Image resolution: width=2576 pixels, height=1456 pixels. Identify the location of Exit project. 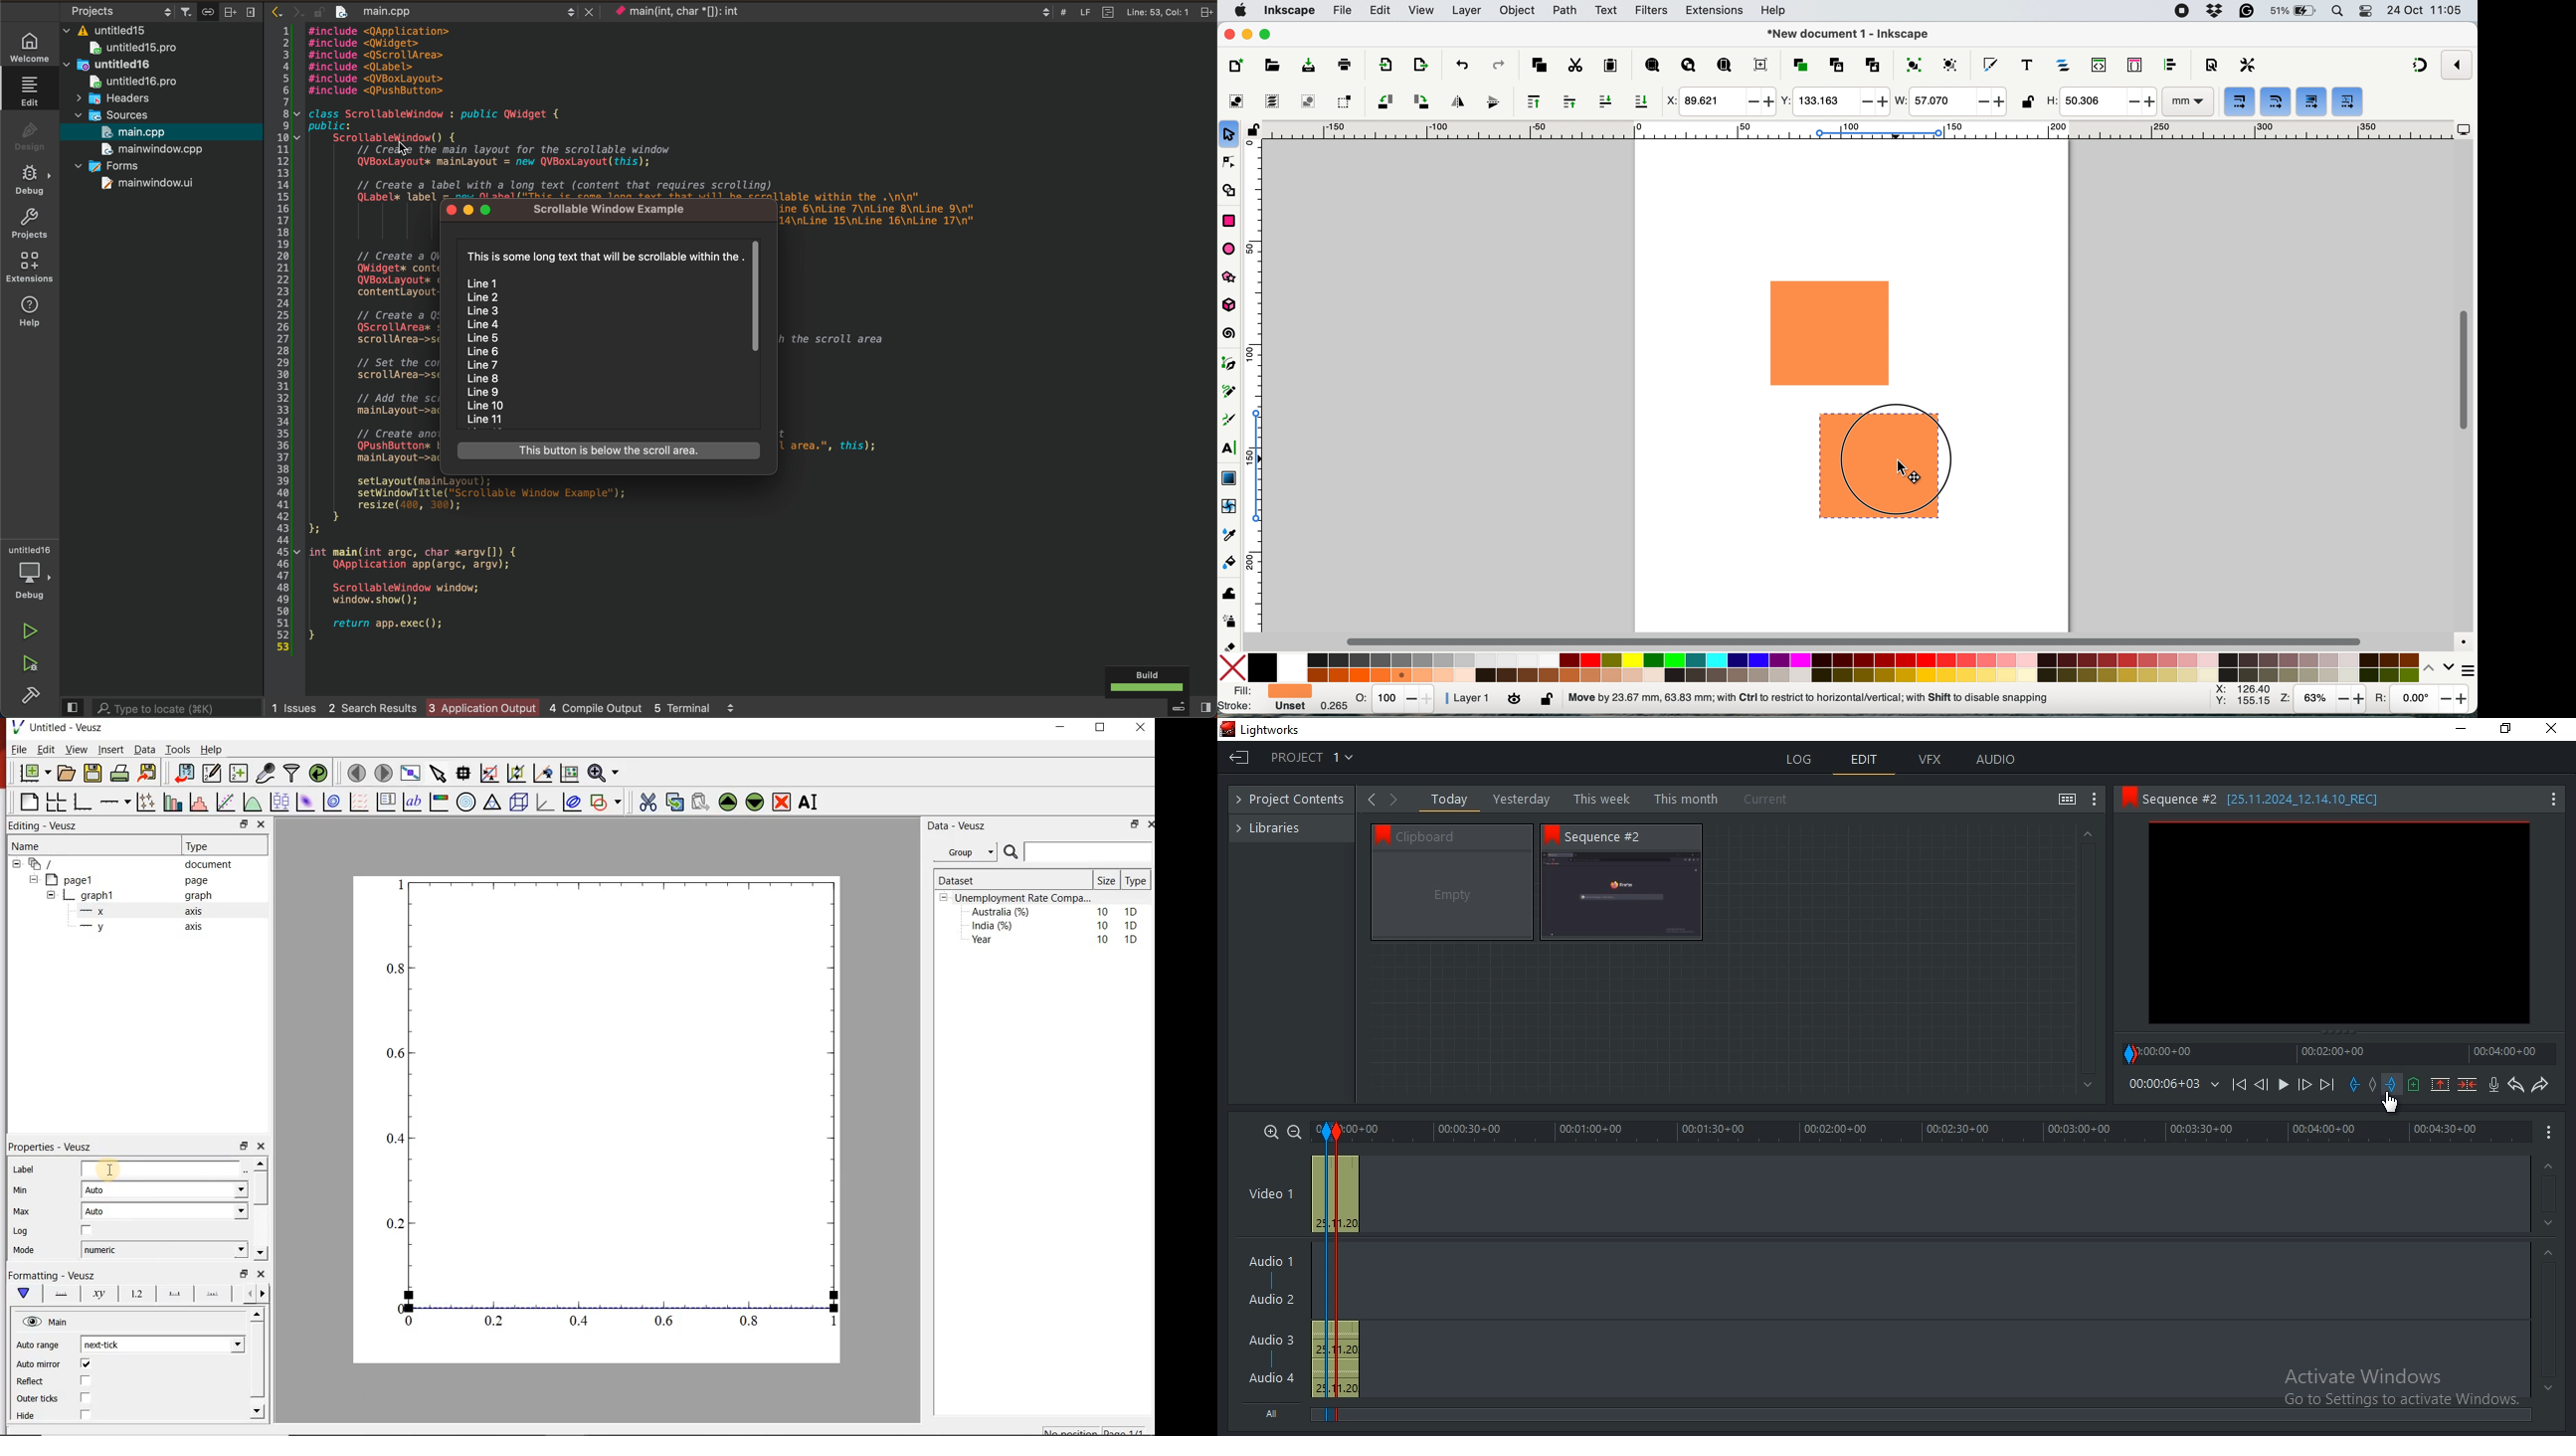
(1239, 763).